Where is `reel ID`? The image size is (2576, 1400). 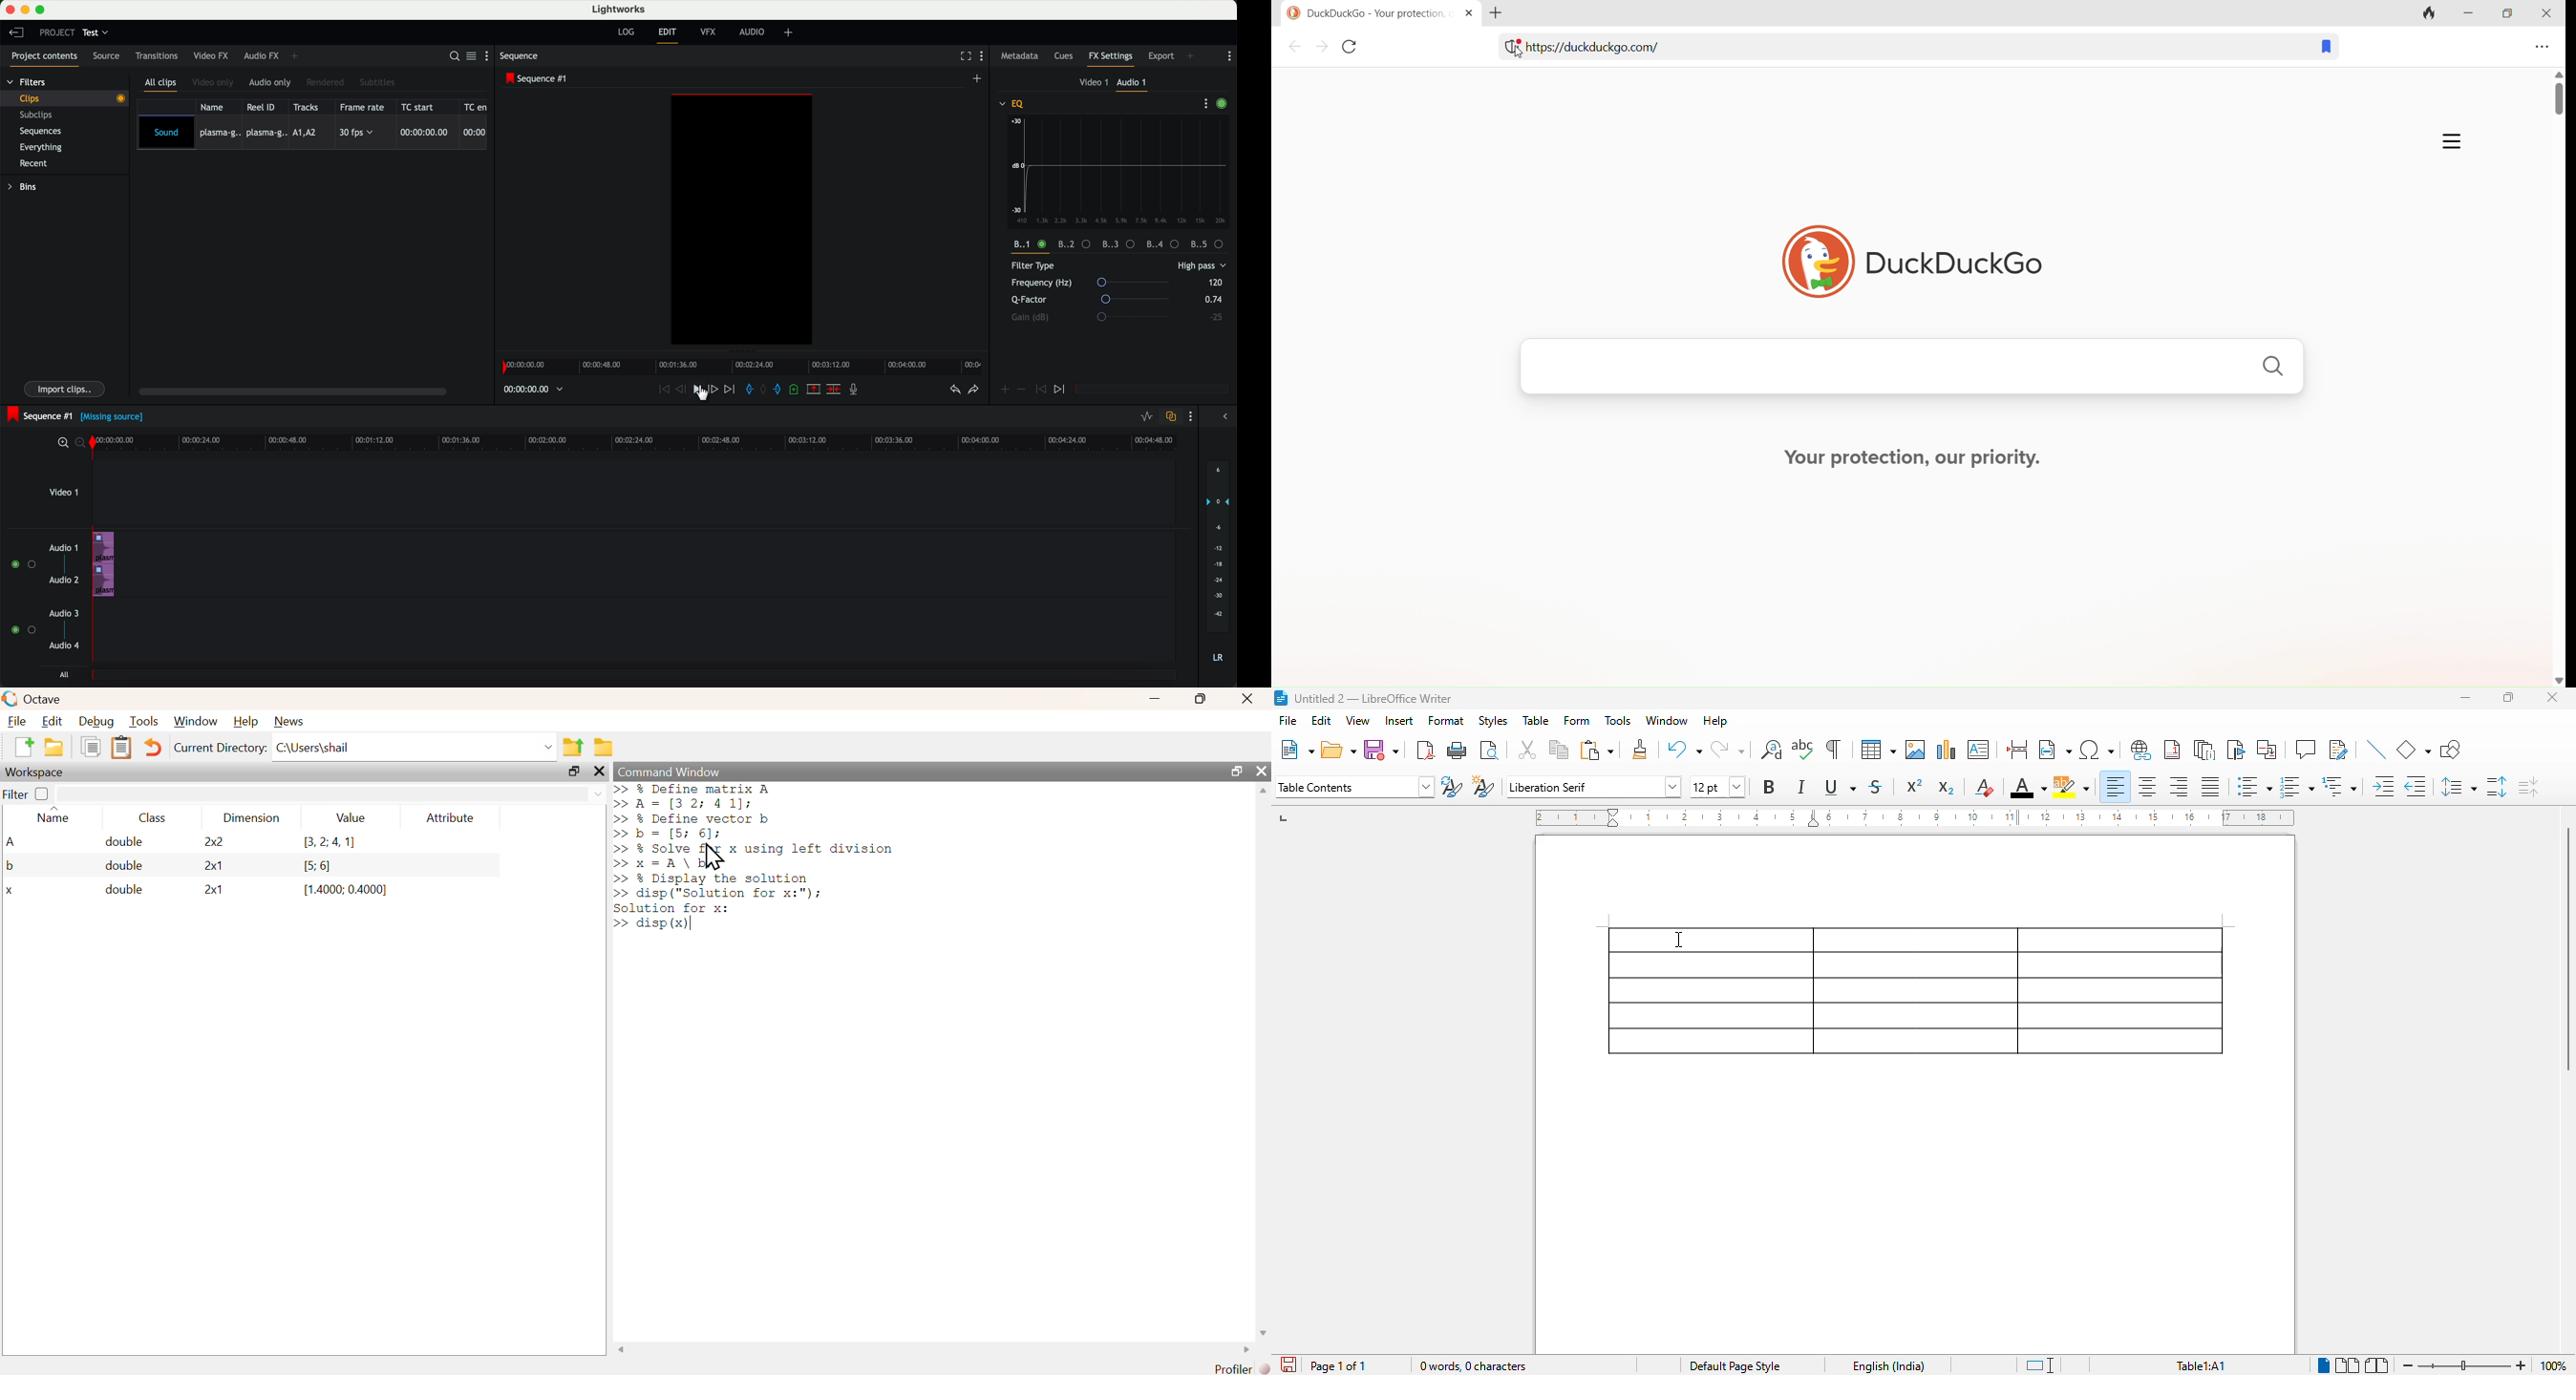 reel ID is located at coordinates (263, 107).